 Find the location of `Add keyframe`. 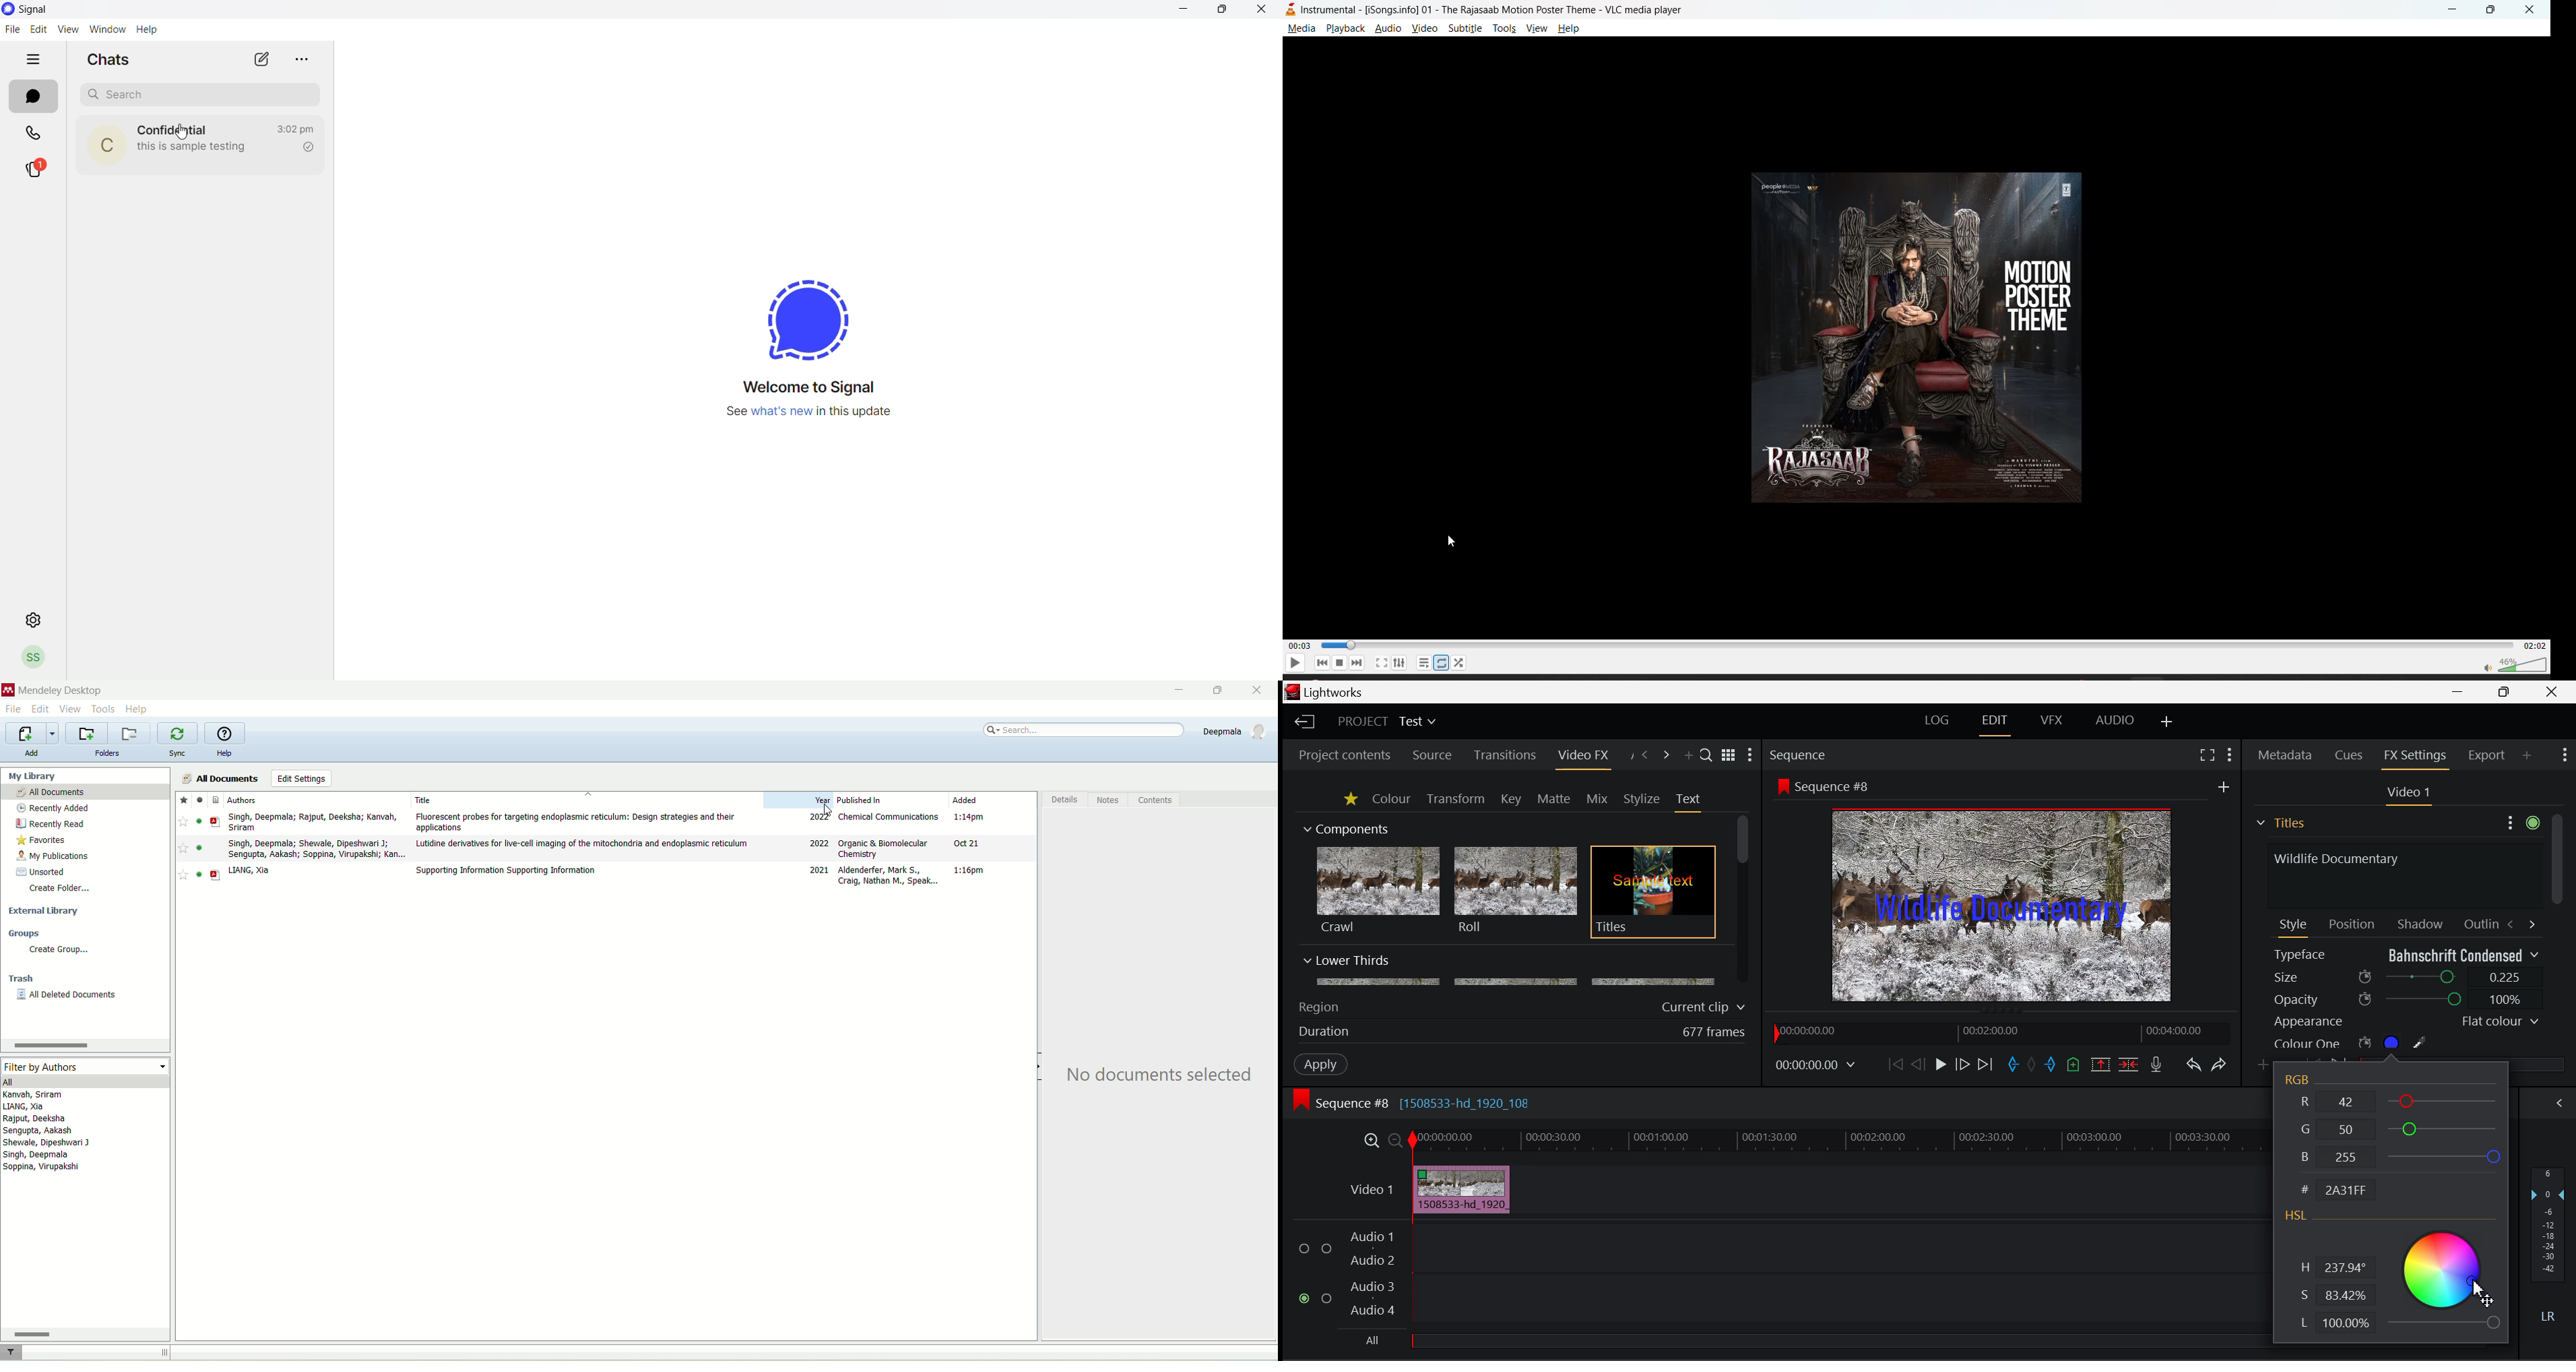

Add keyframe is located at coordinates (2265, 1066).